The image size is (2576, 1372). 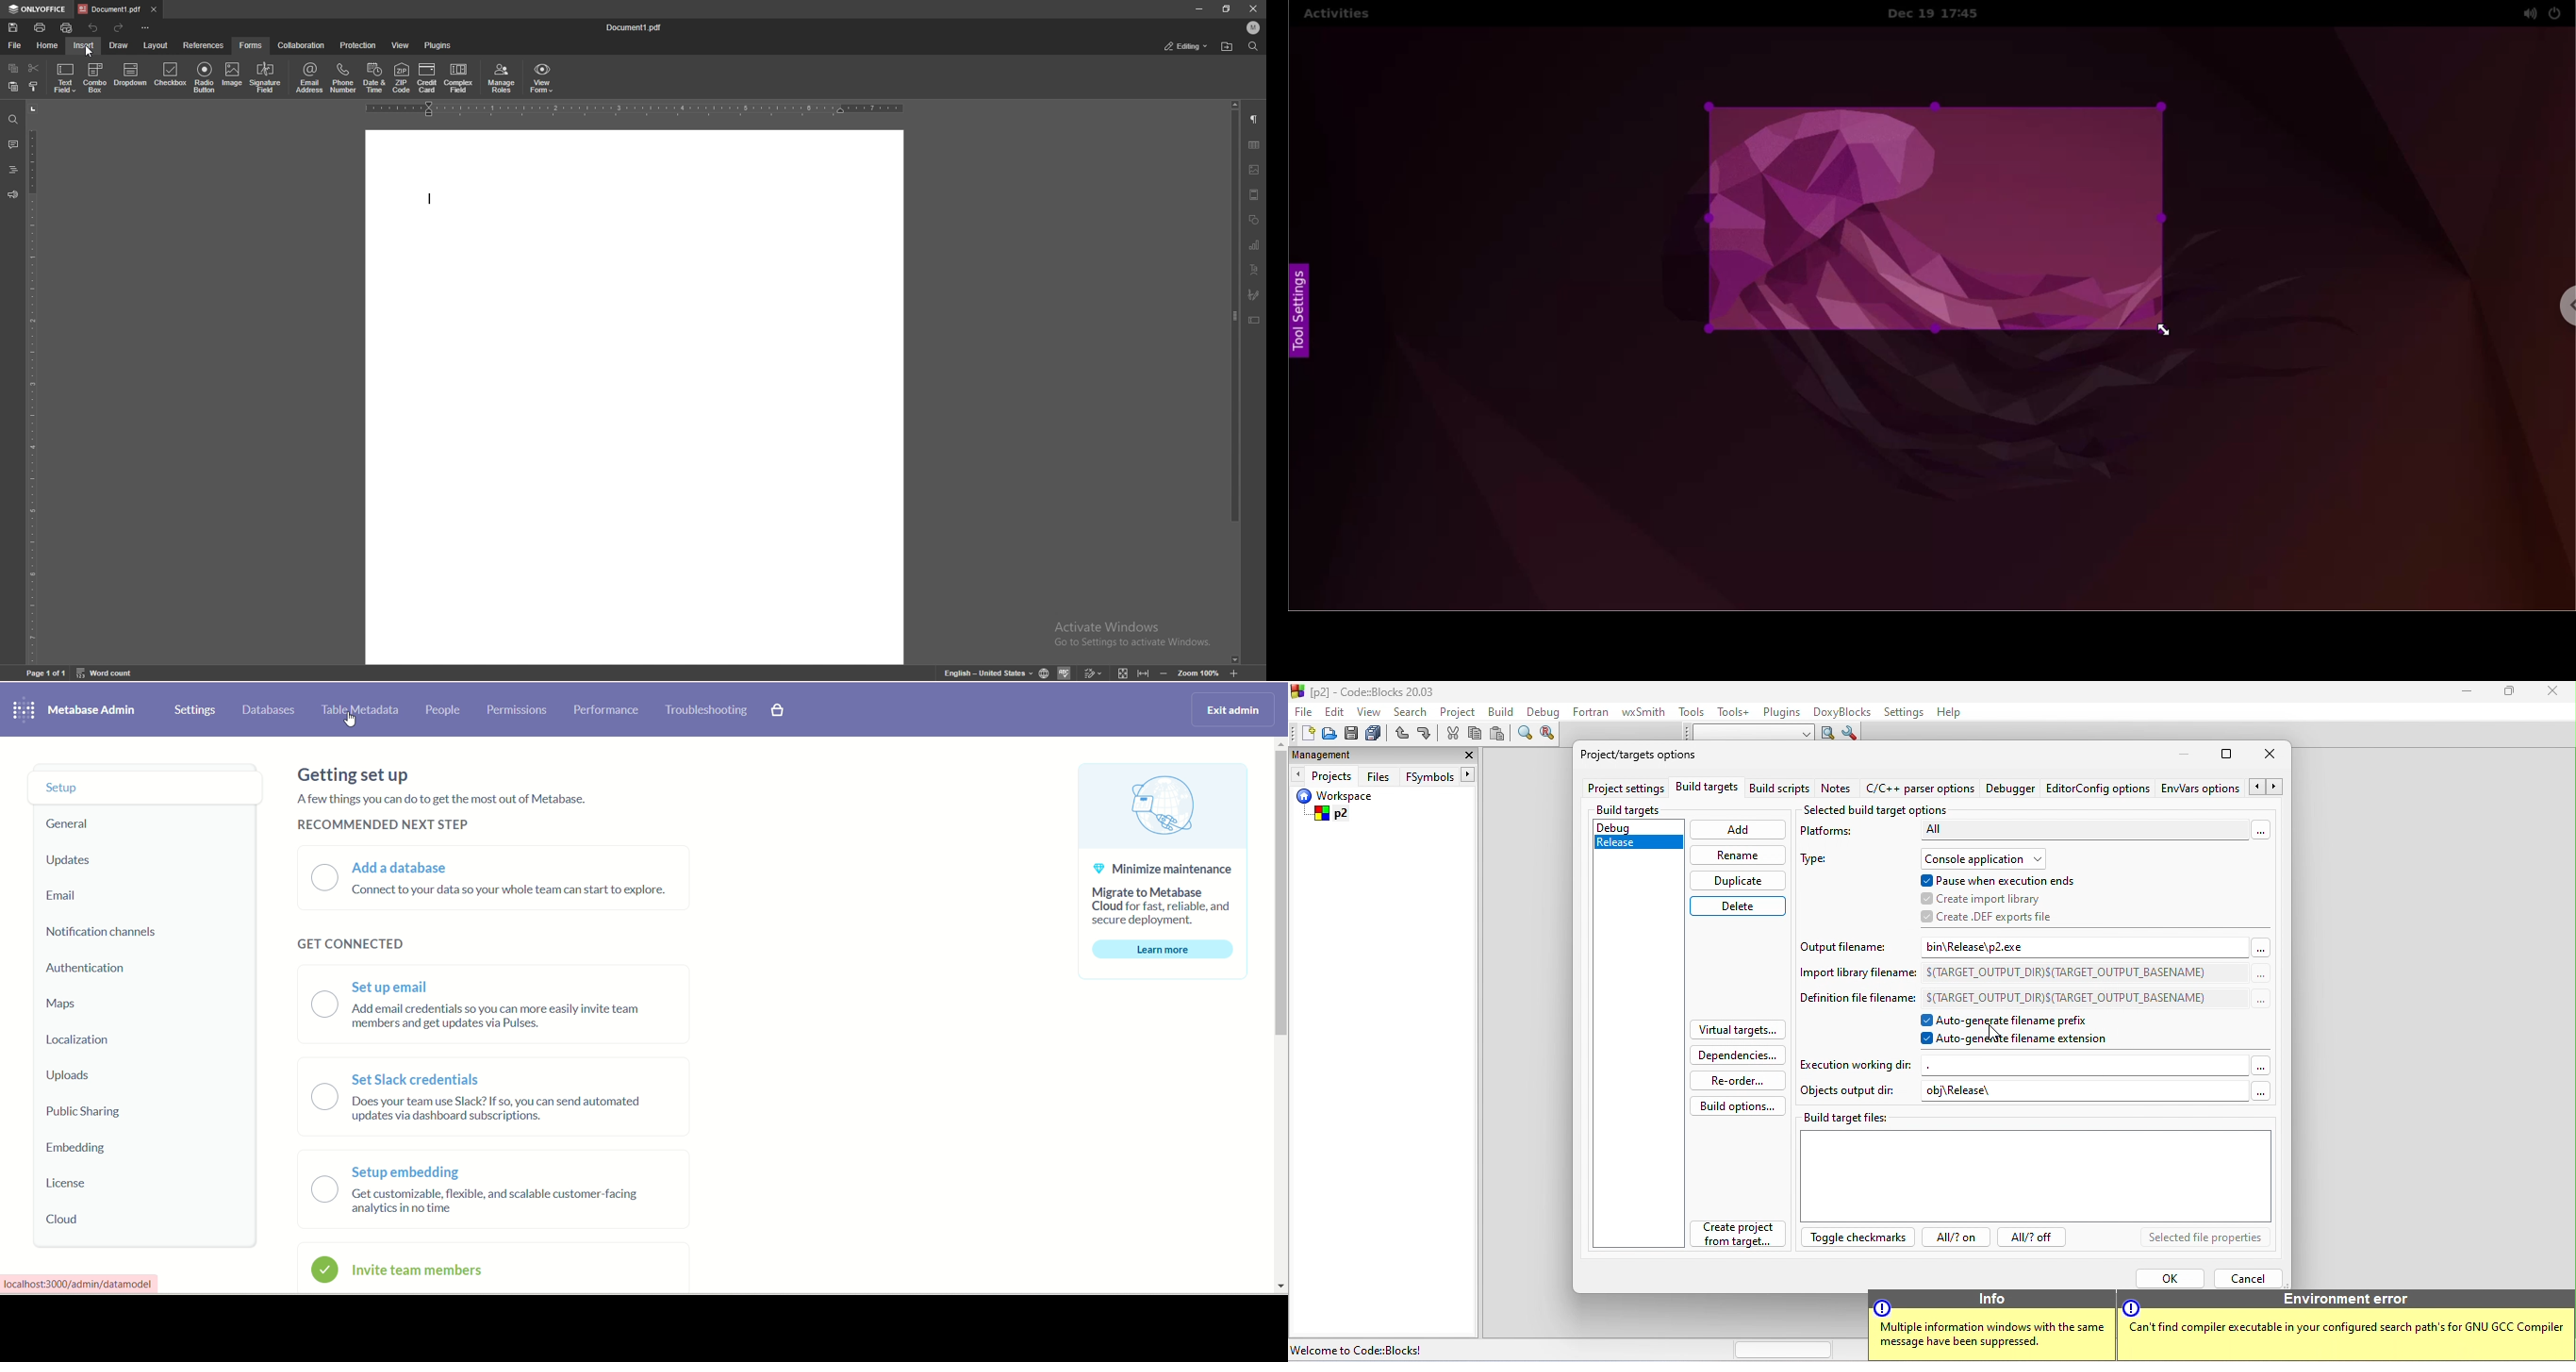 What do you see at coordinates (111, 931) in the screenshot?
I see `notification channels` at bounding box center [111, 931].